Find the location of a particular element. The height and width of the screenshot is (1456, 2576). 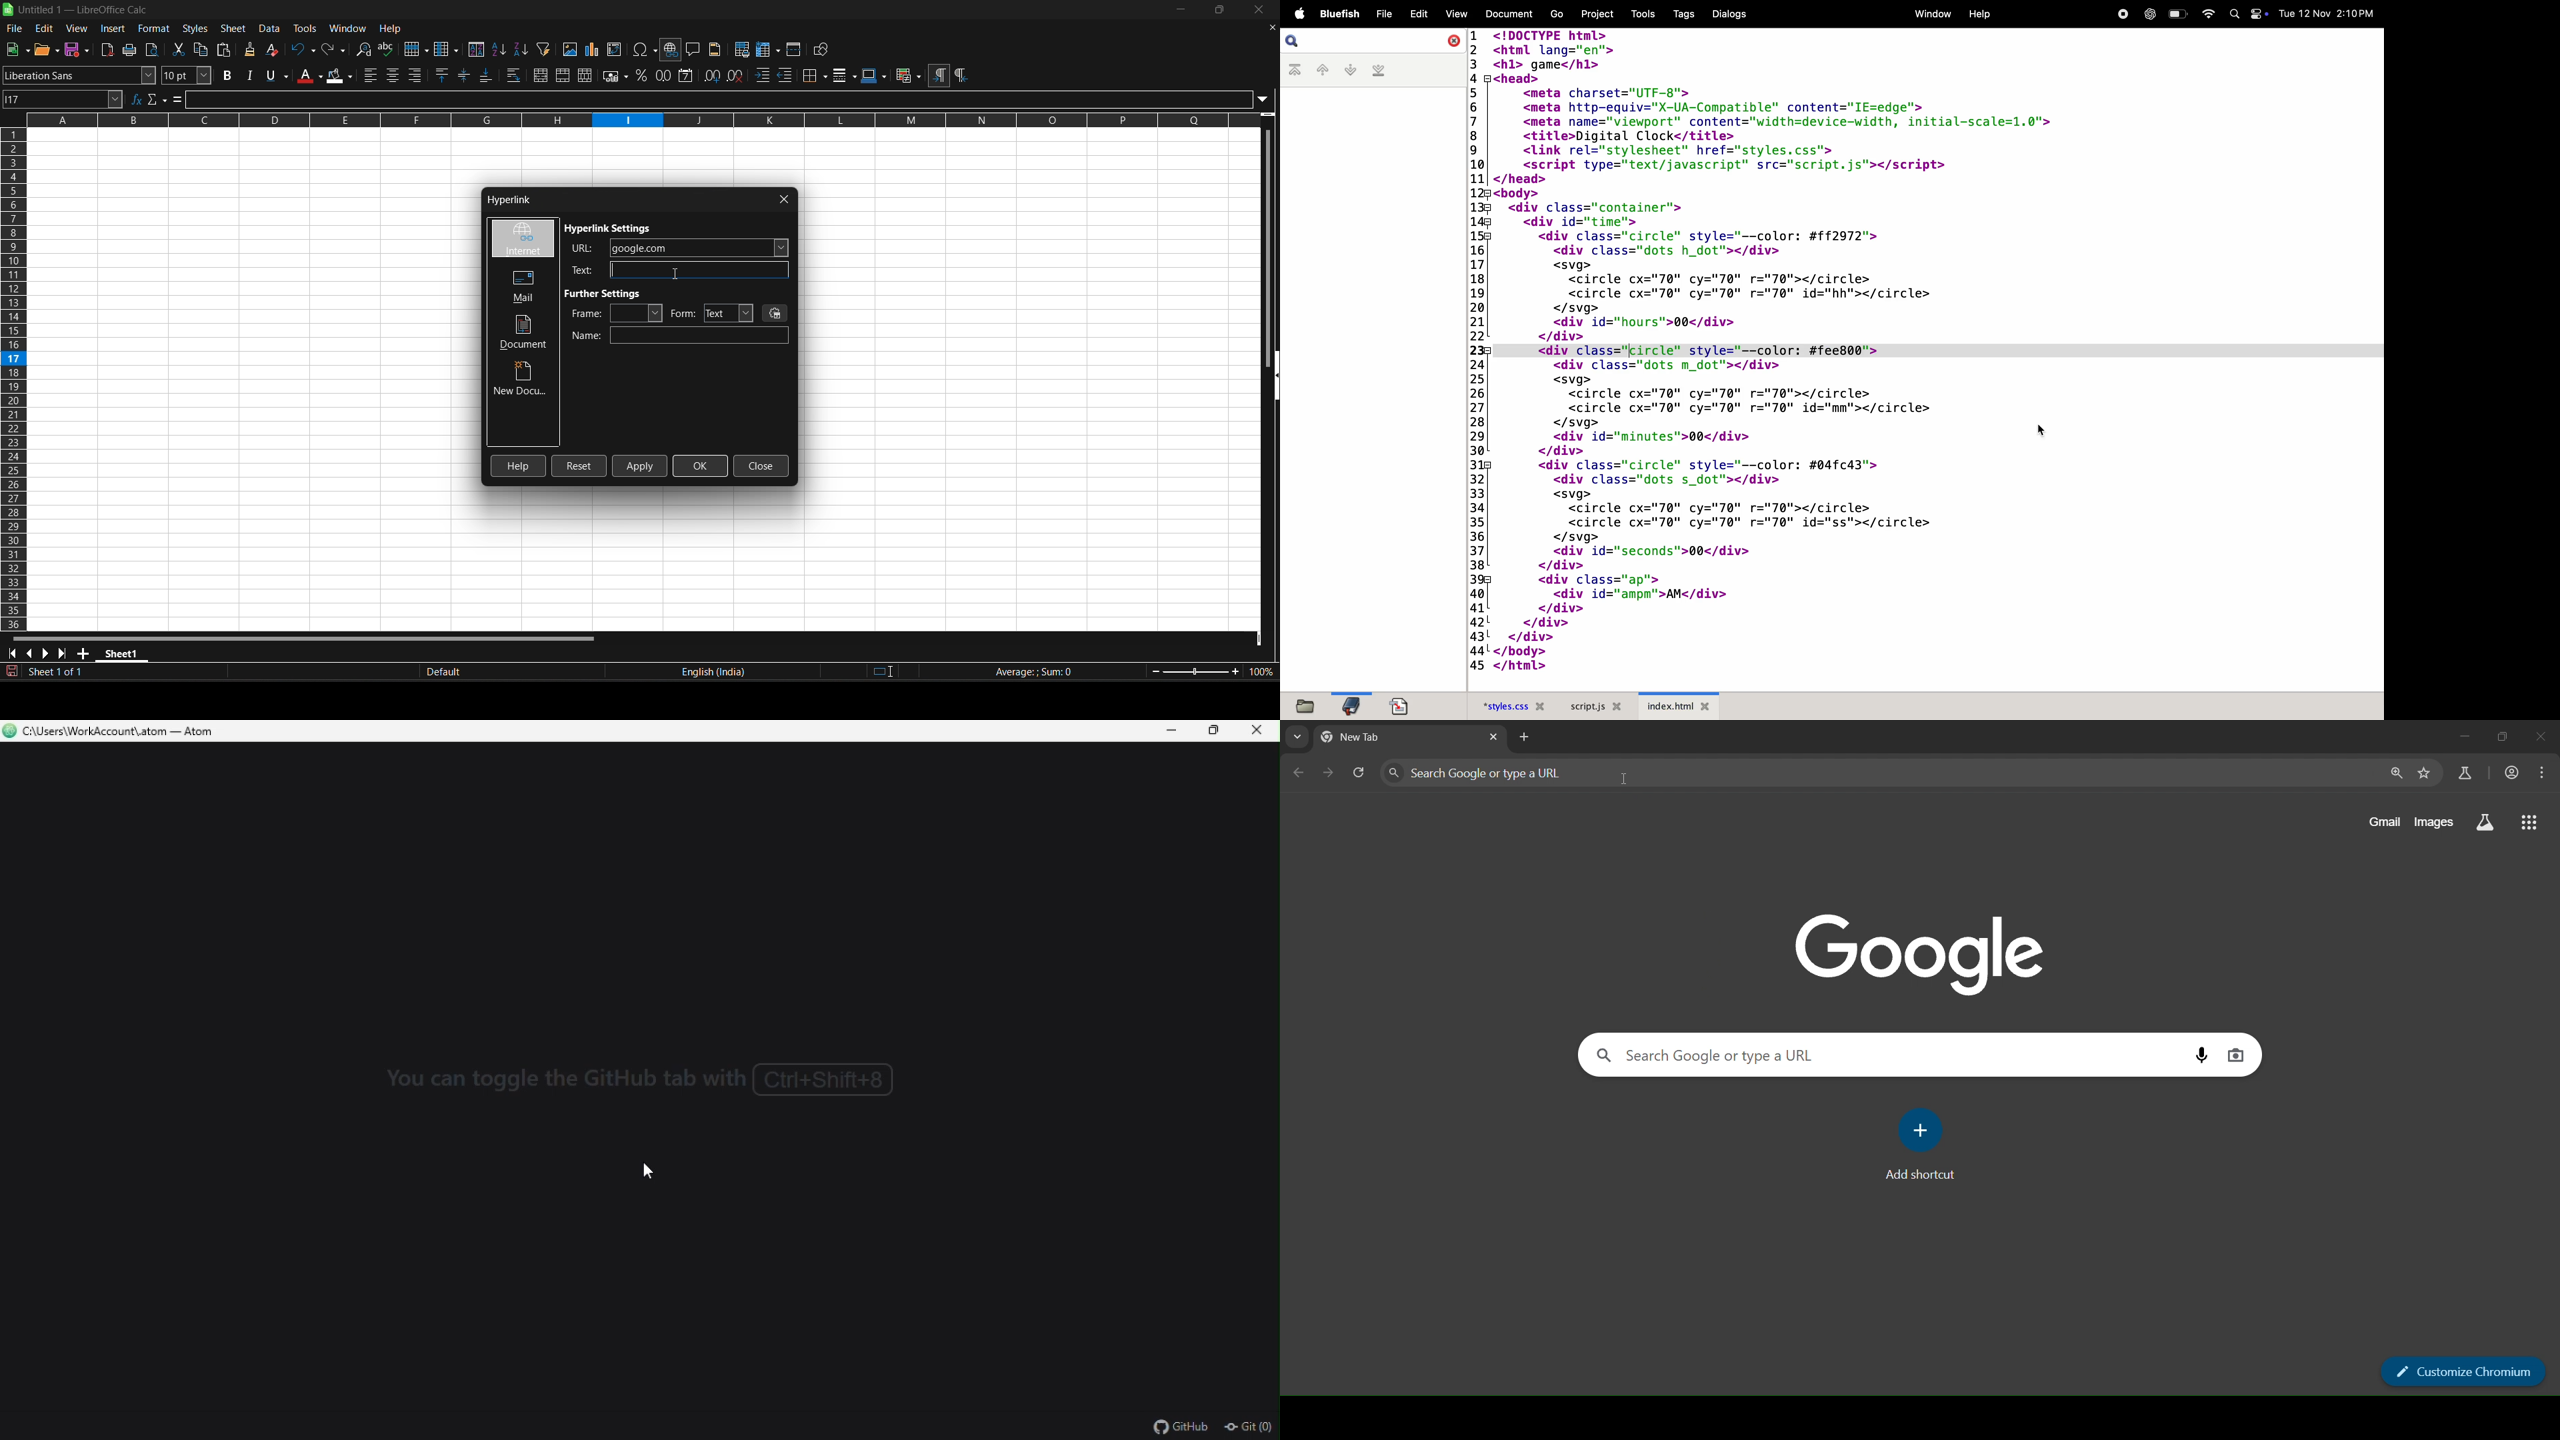

hide is located at coordinates (1272, 378).